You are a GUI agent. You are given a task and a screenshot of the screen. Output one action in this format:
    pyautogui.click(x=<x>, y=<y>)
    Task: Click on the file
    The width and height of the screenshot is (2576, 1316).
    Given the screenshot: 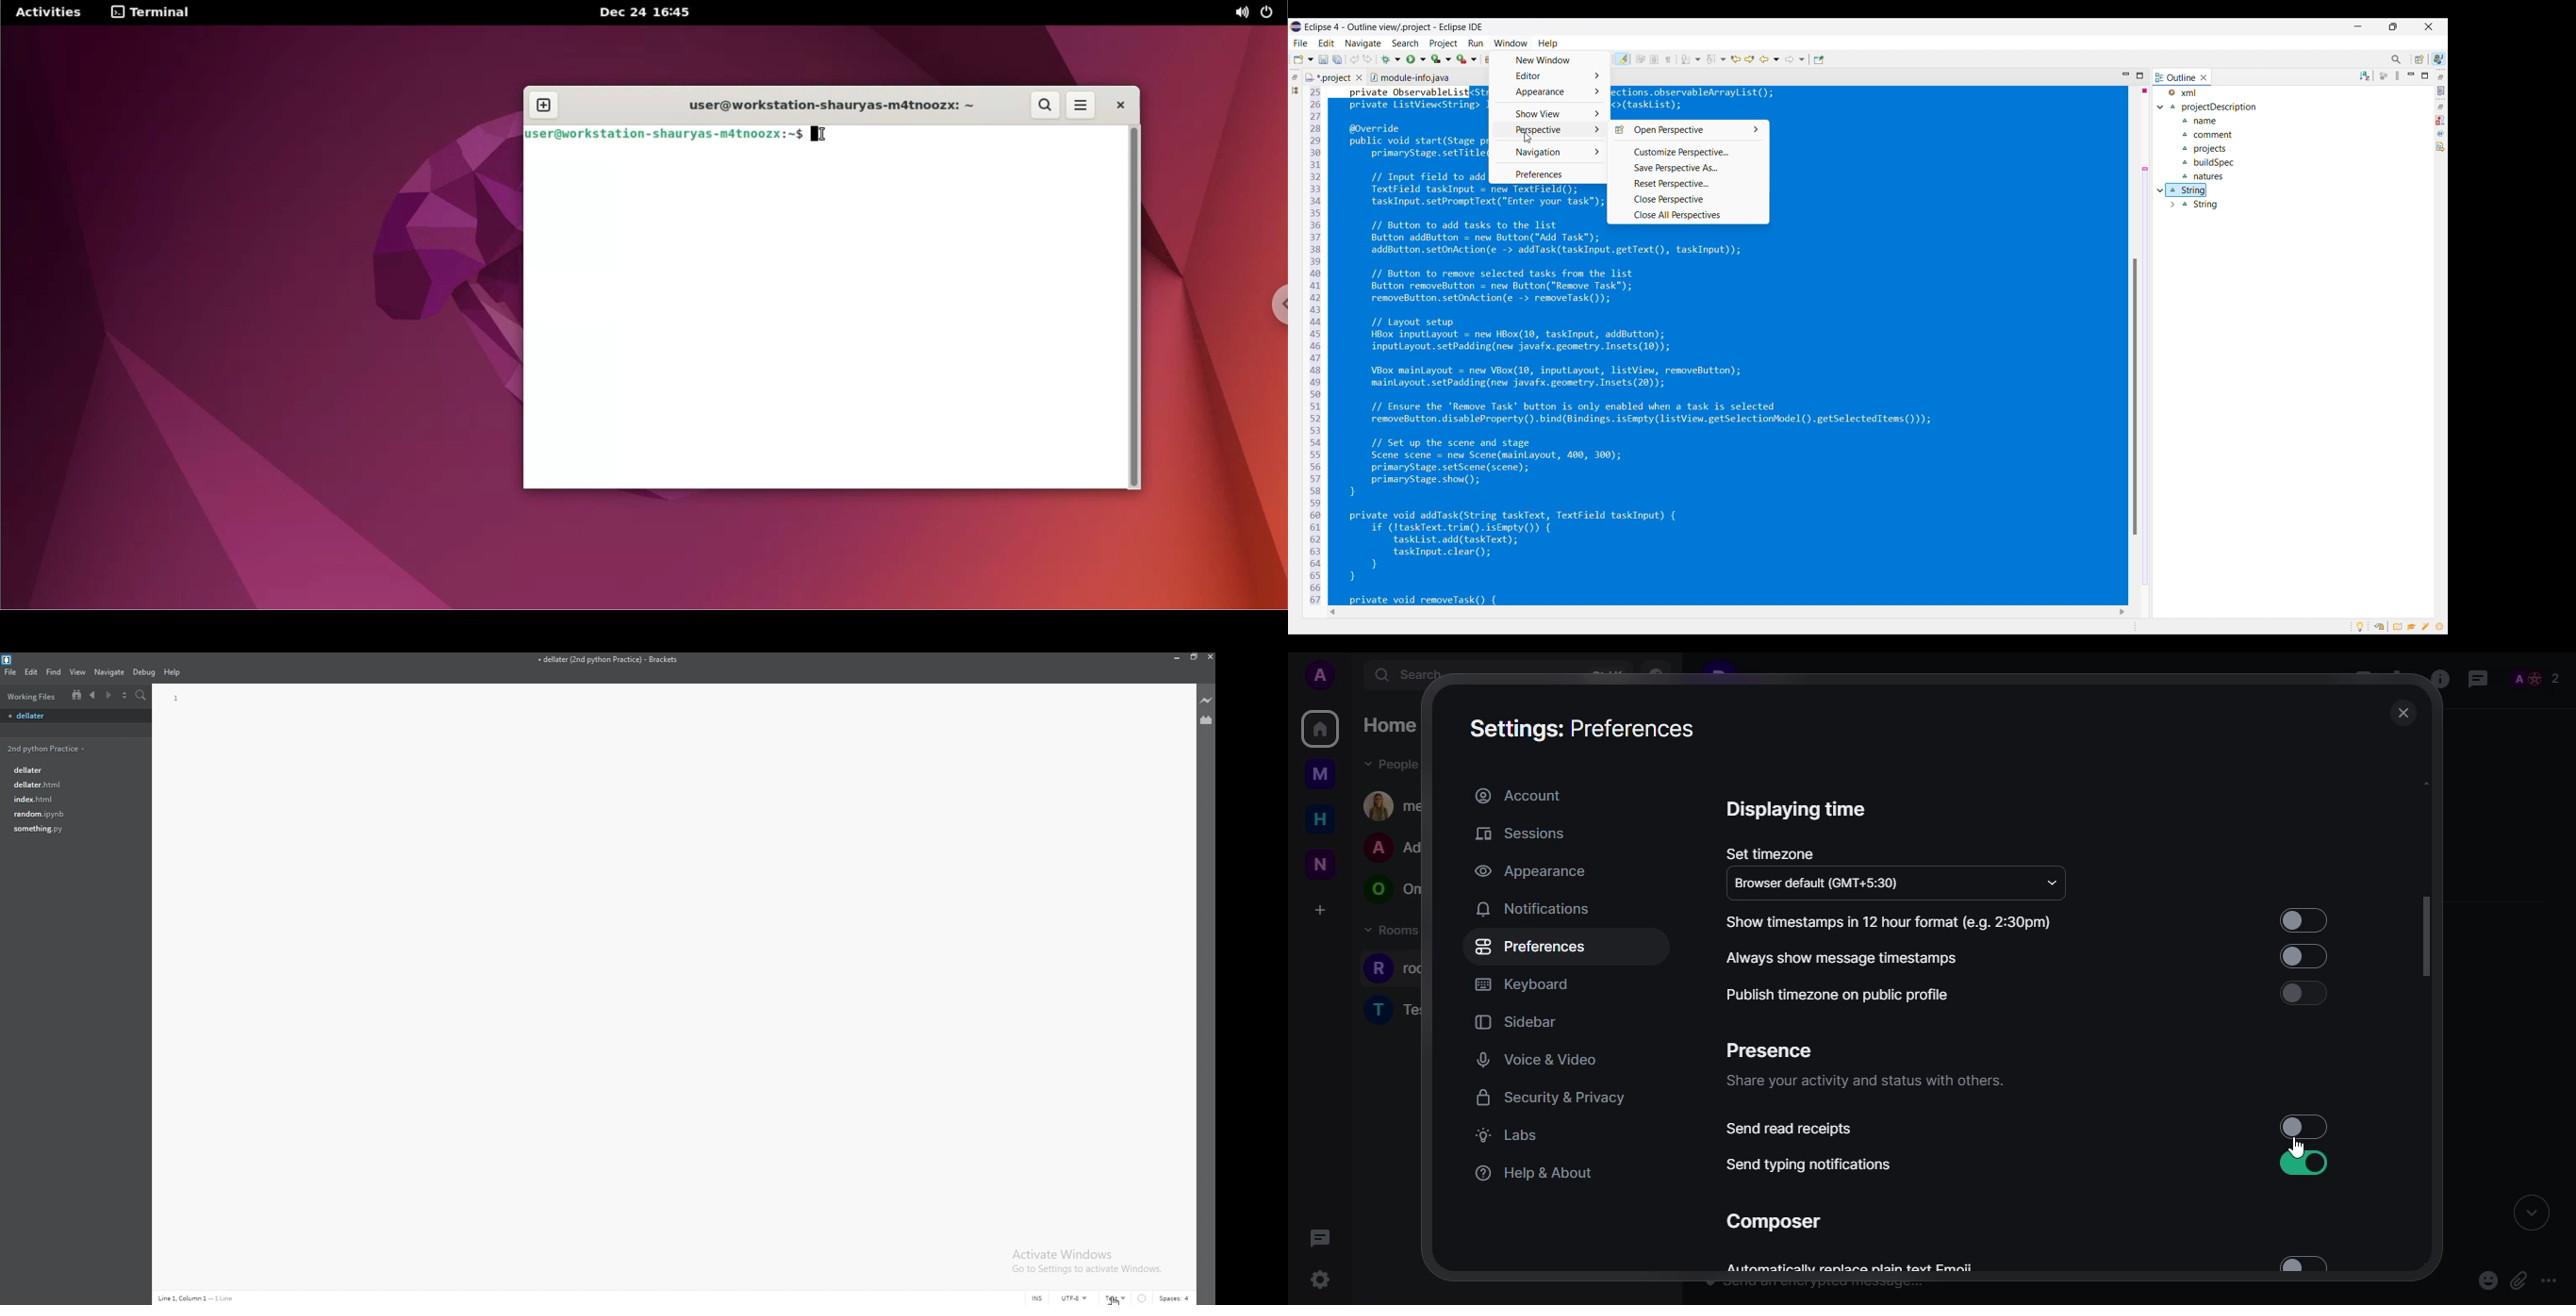 What is the action you would take?
    pyautogui.click(x=71, y=829)
    